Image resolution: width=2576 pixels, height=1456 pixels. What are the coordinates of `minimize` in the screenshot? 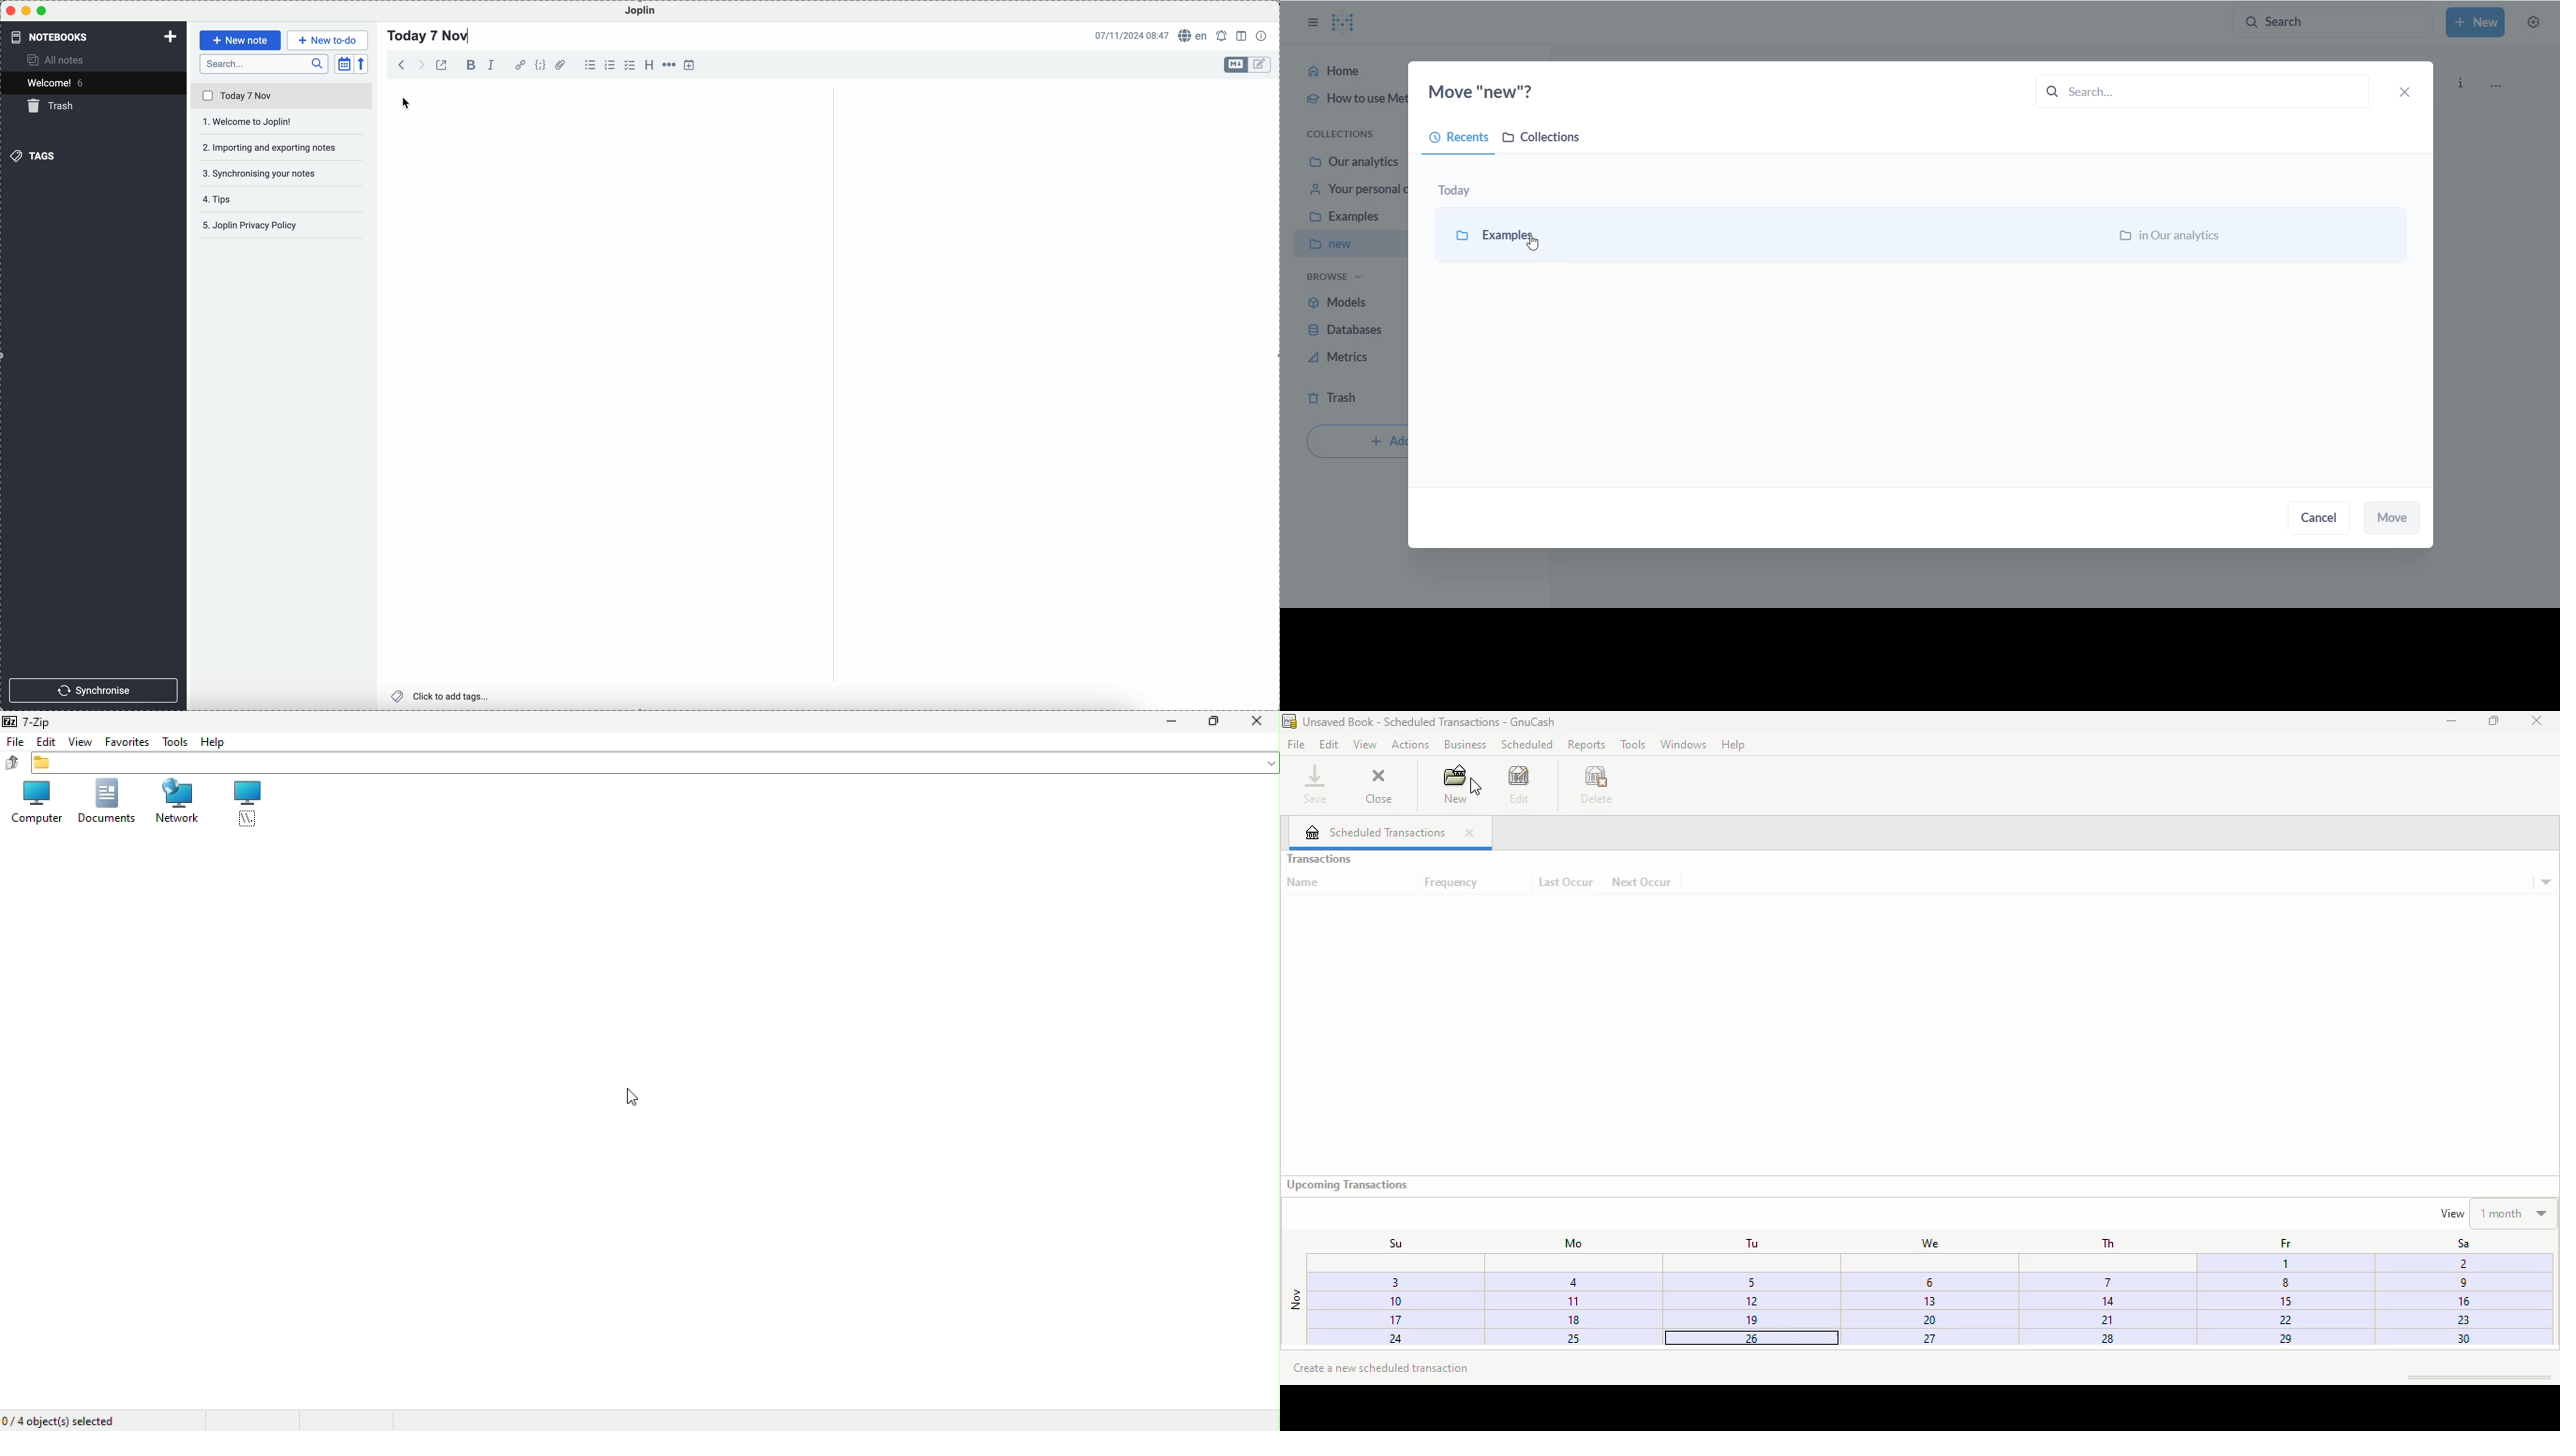 It's located at (2451, 721).